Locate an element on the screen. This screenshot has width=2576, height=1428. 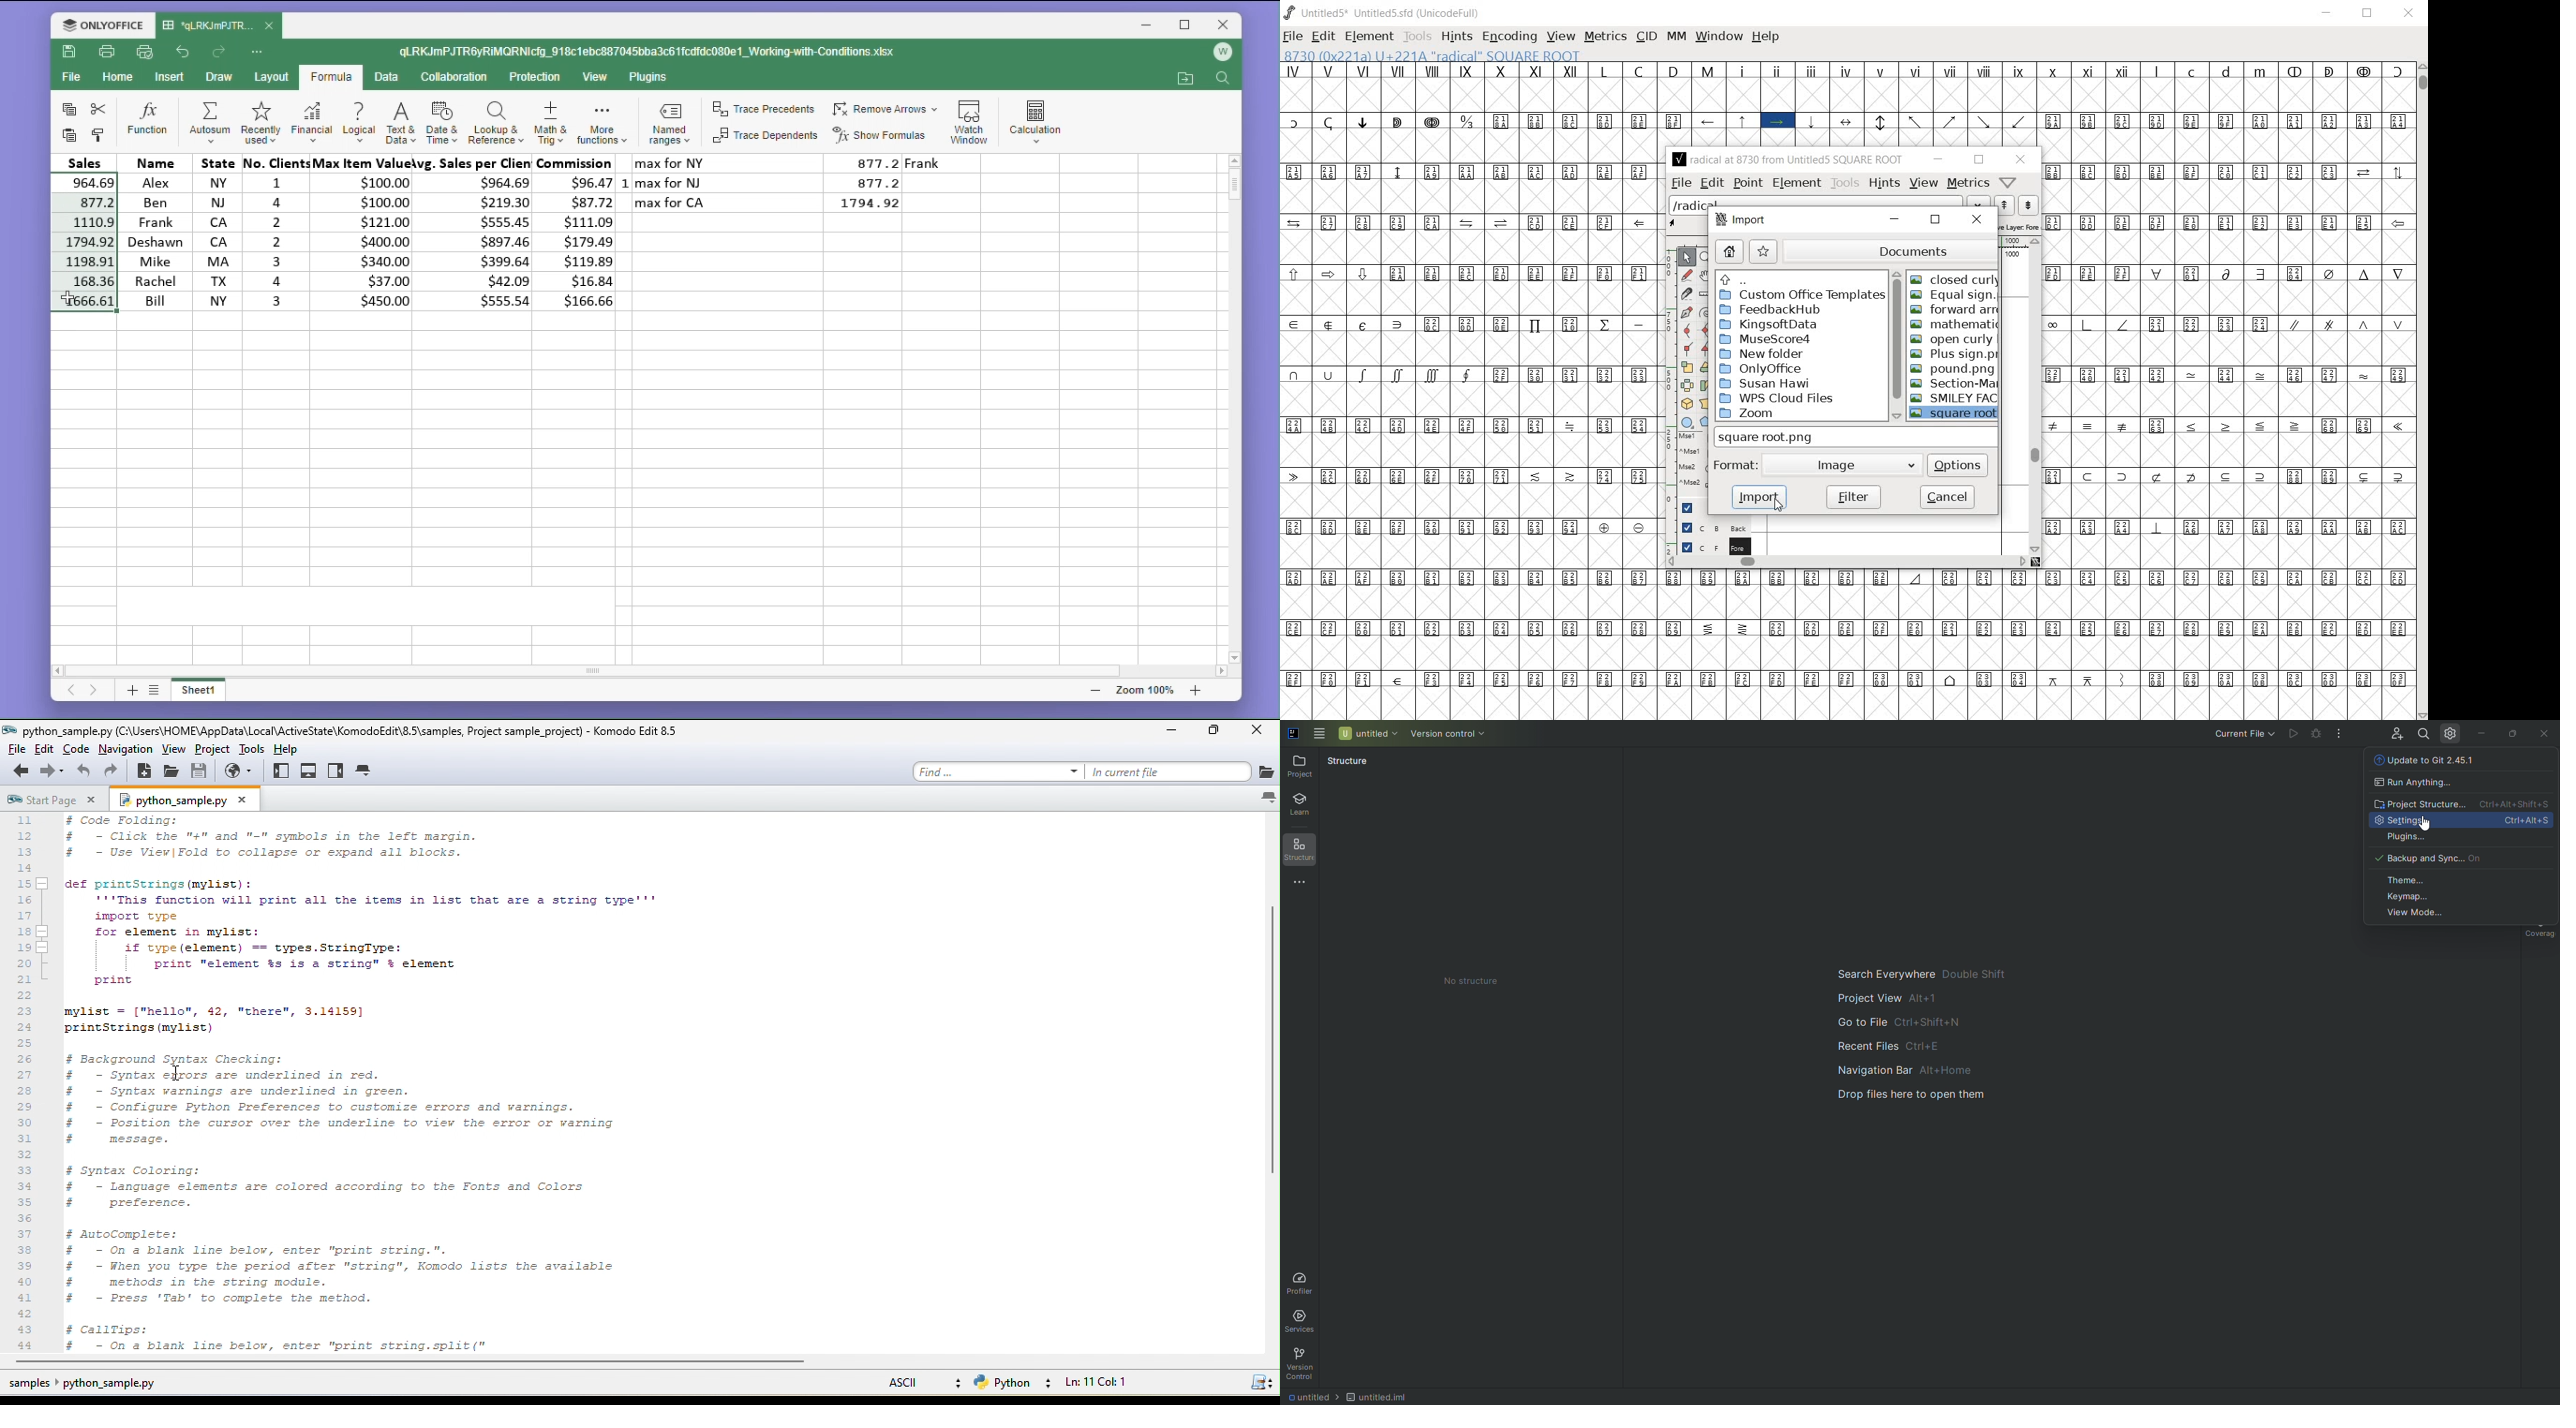
TOOLS is located at coordinates (1417, 37).